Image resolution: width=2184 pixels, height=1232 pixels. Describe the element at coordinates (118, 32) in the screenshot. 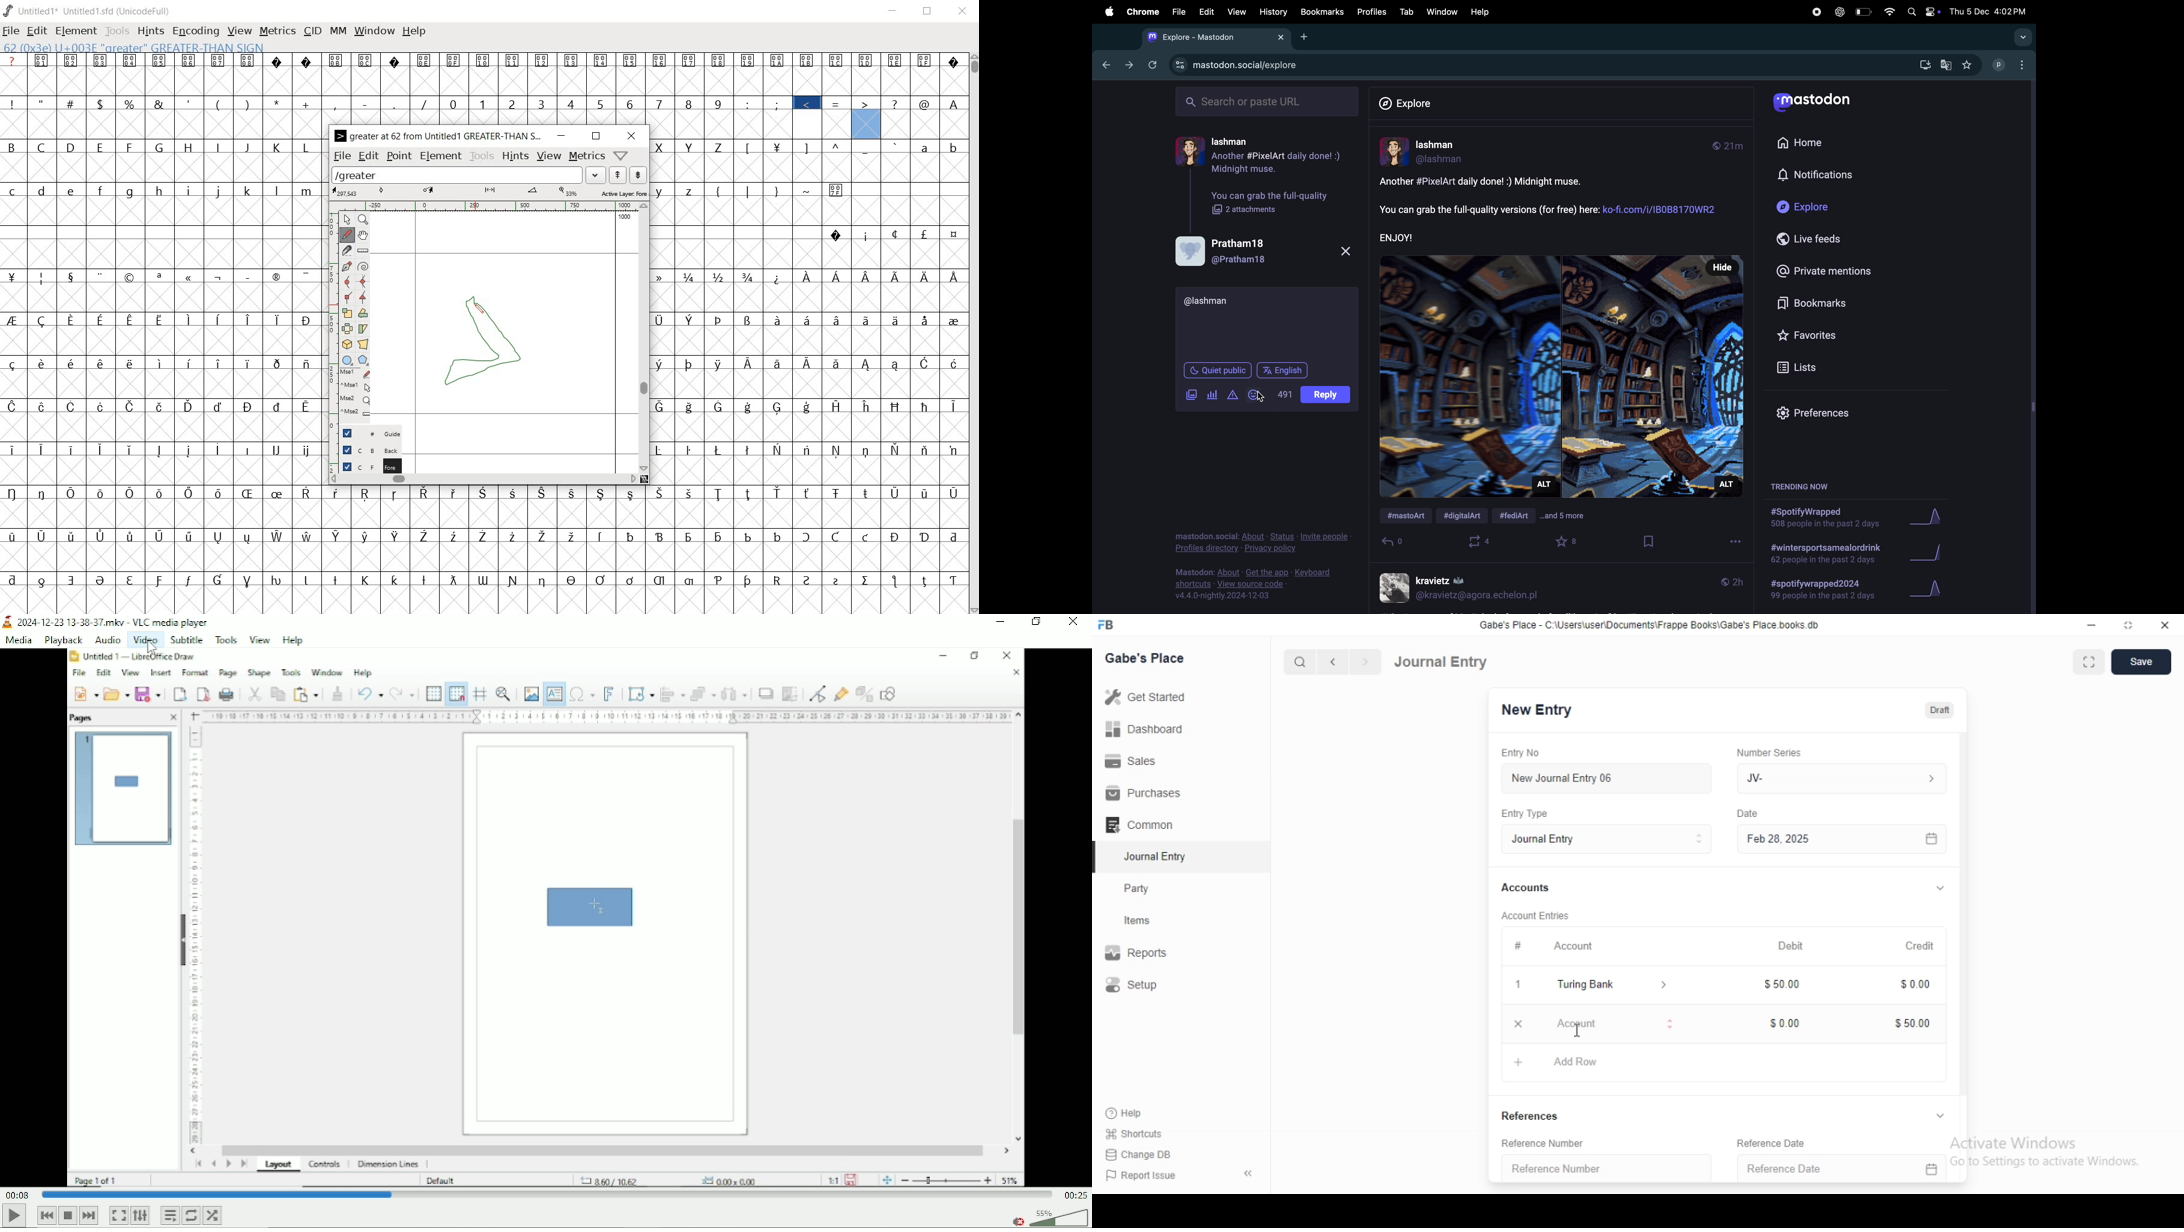

I see `tools` at that location.